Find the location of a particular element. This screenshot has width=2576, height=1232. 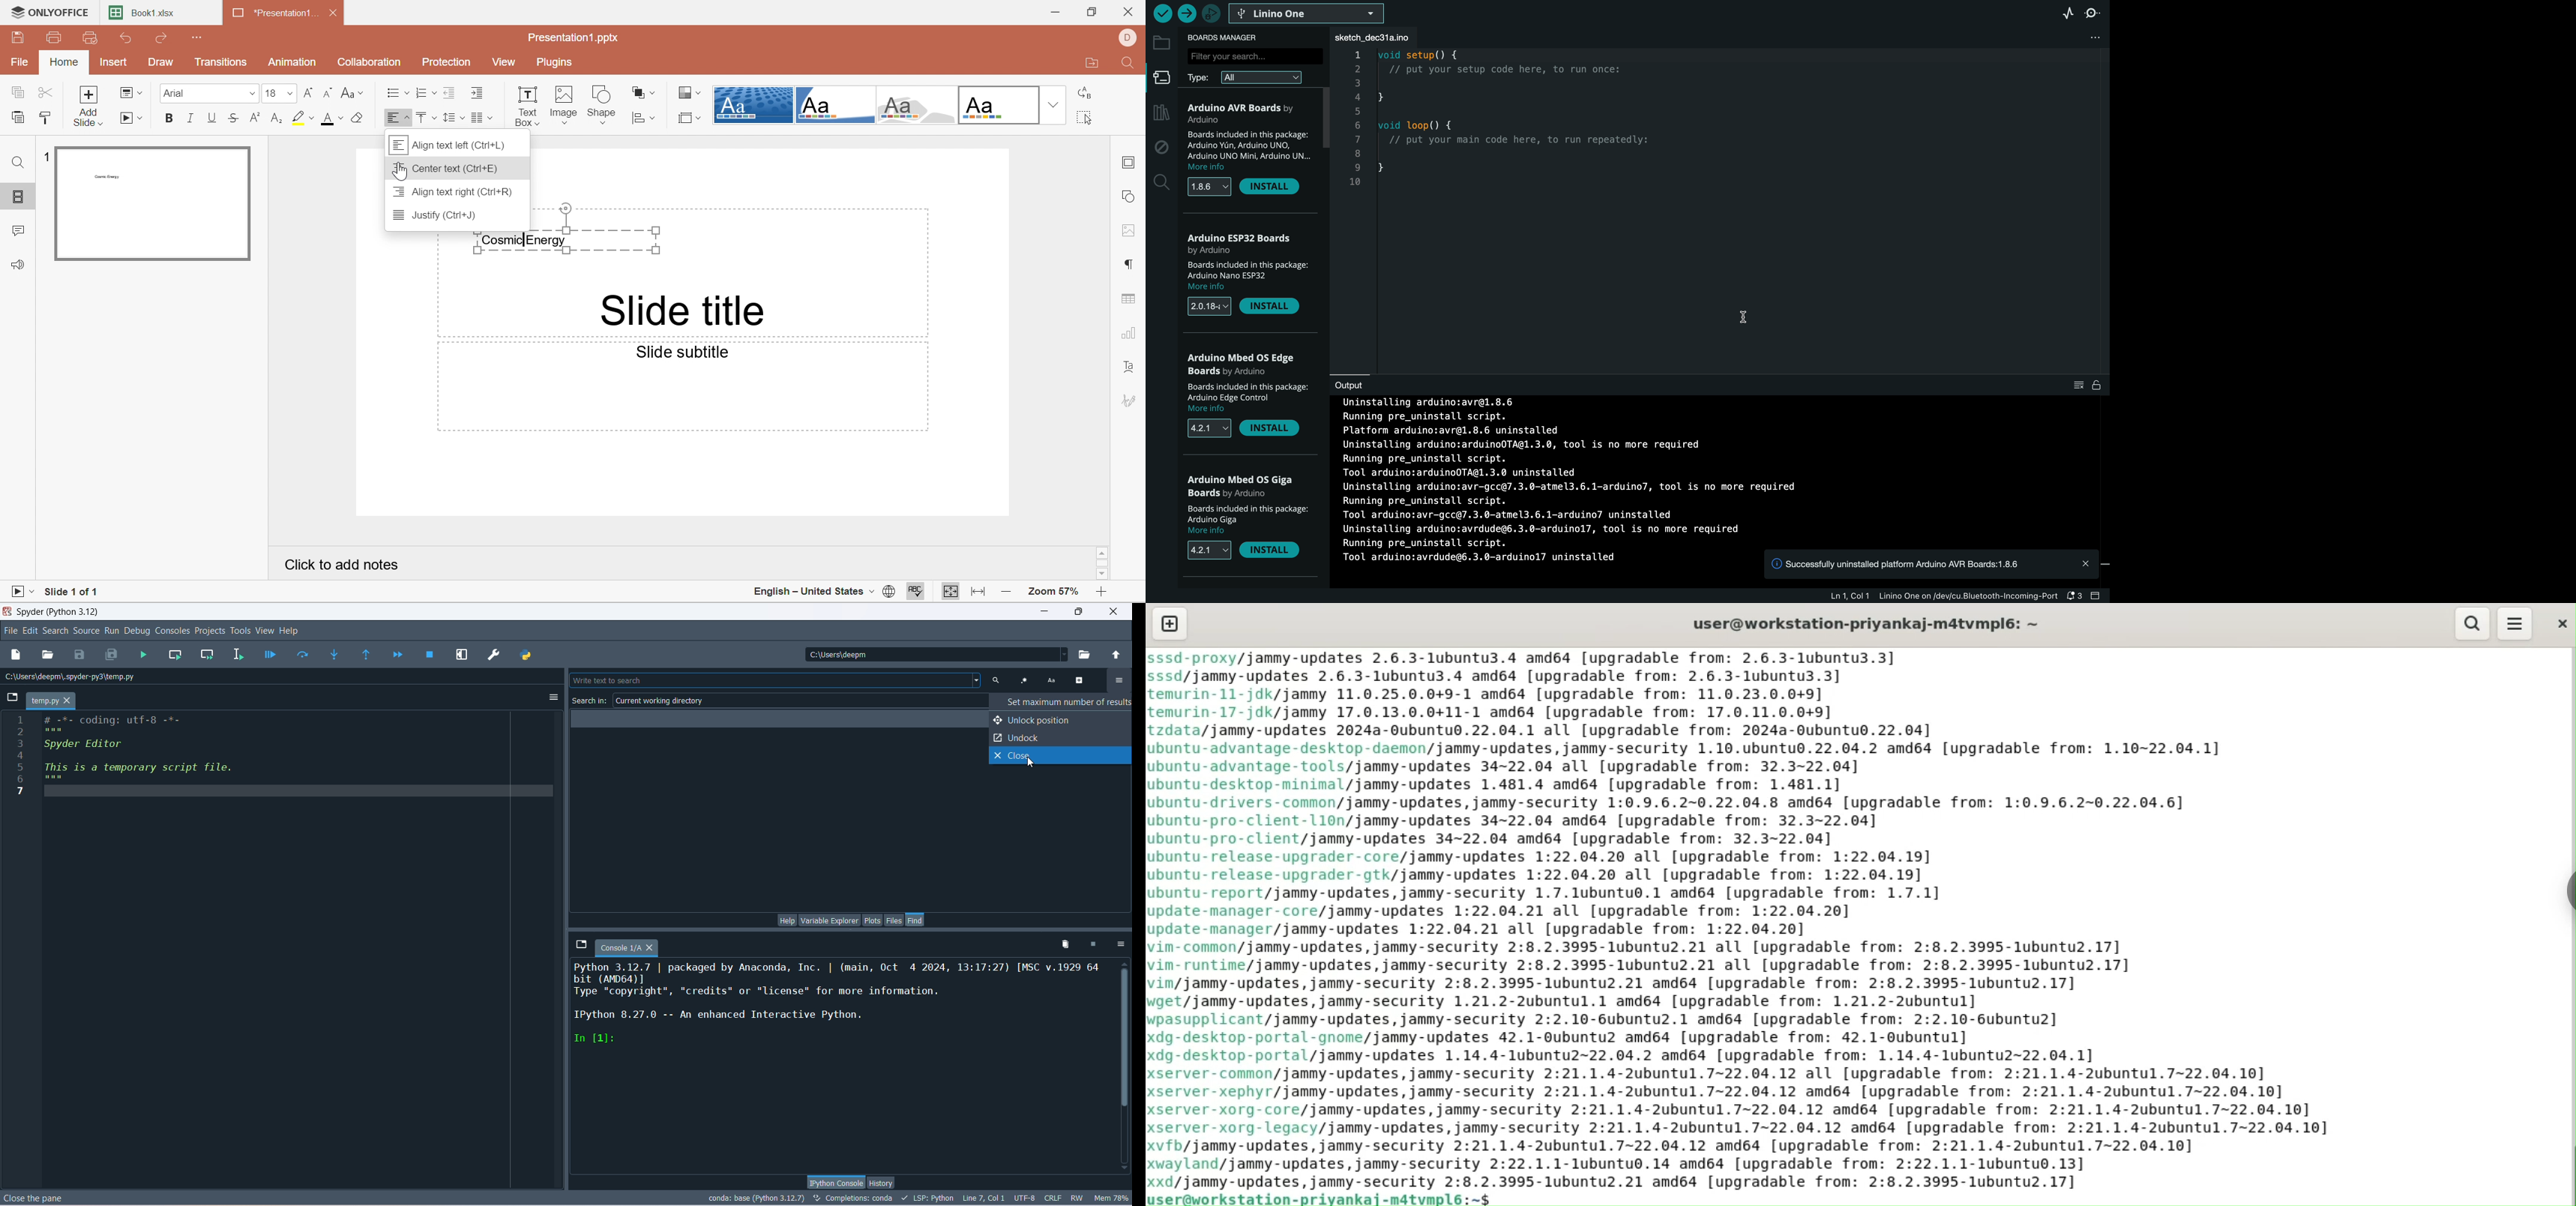

Start slideshow is located at coordinates (22, 590).